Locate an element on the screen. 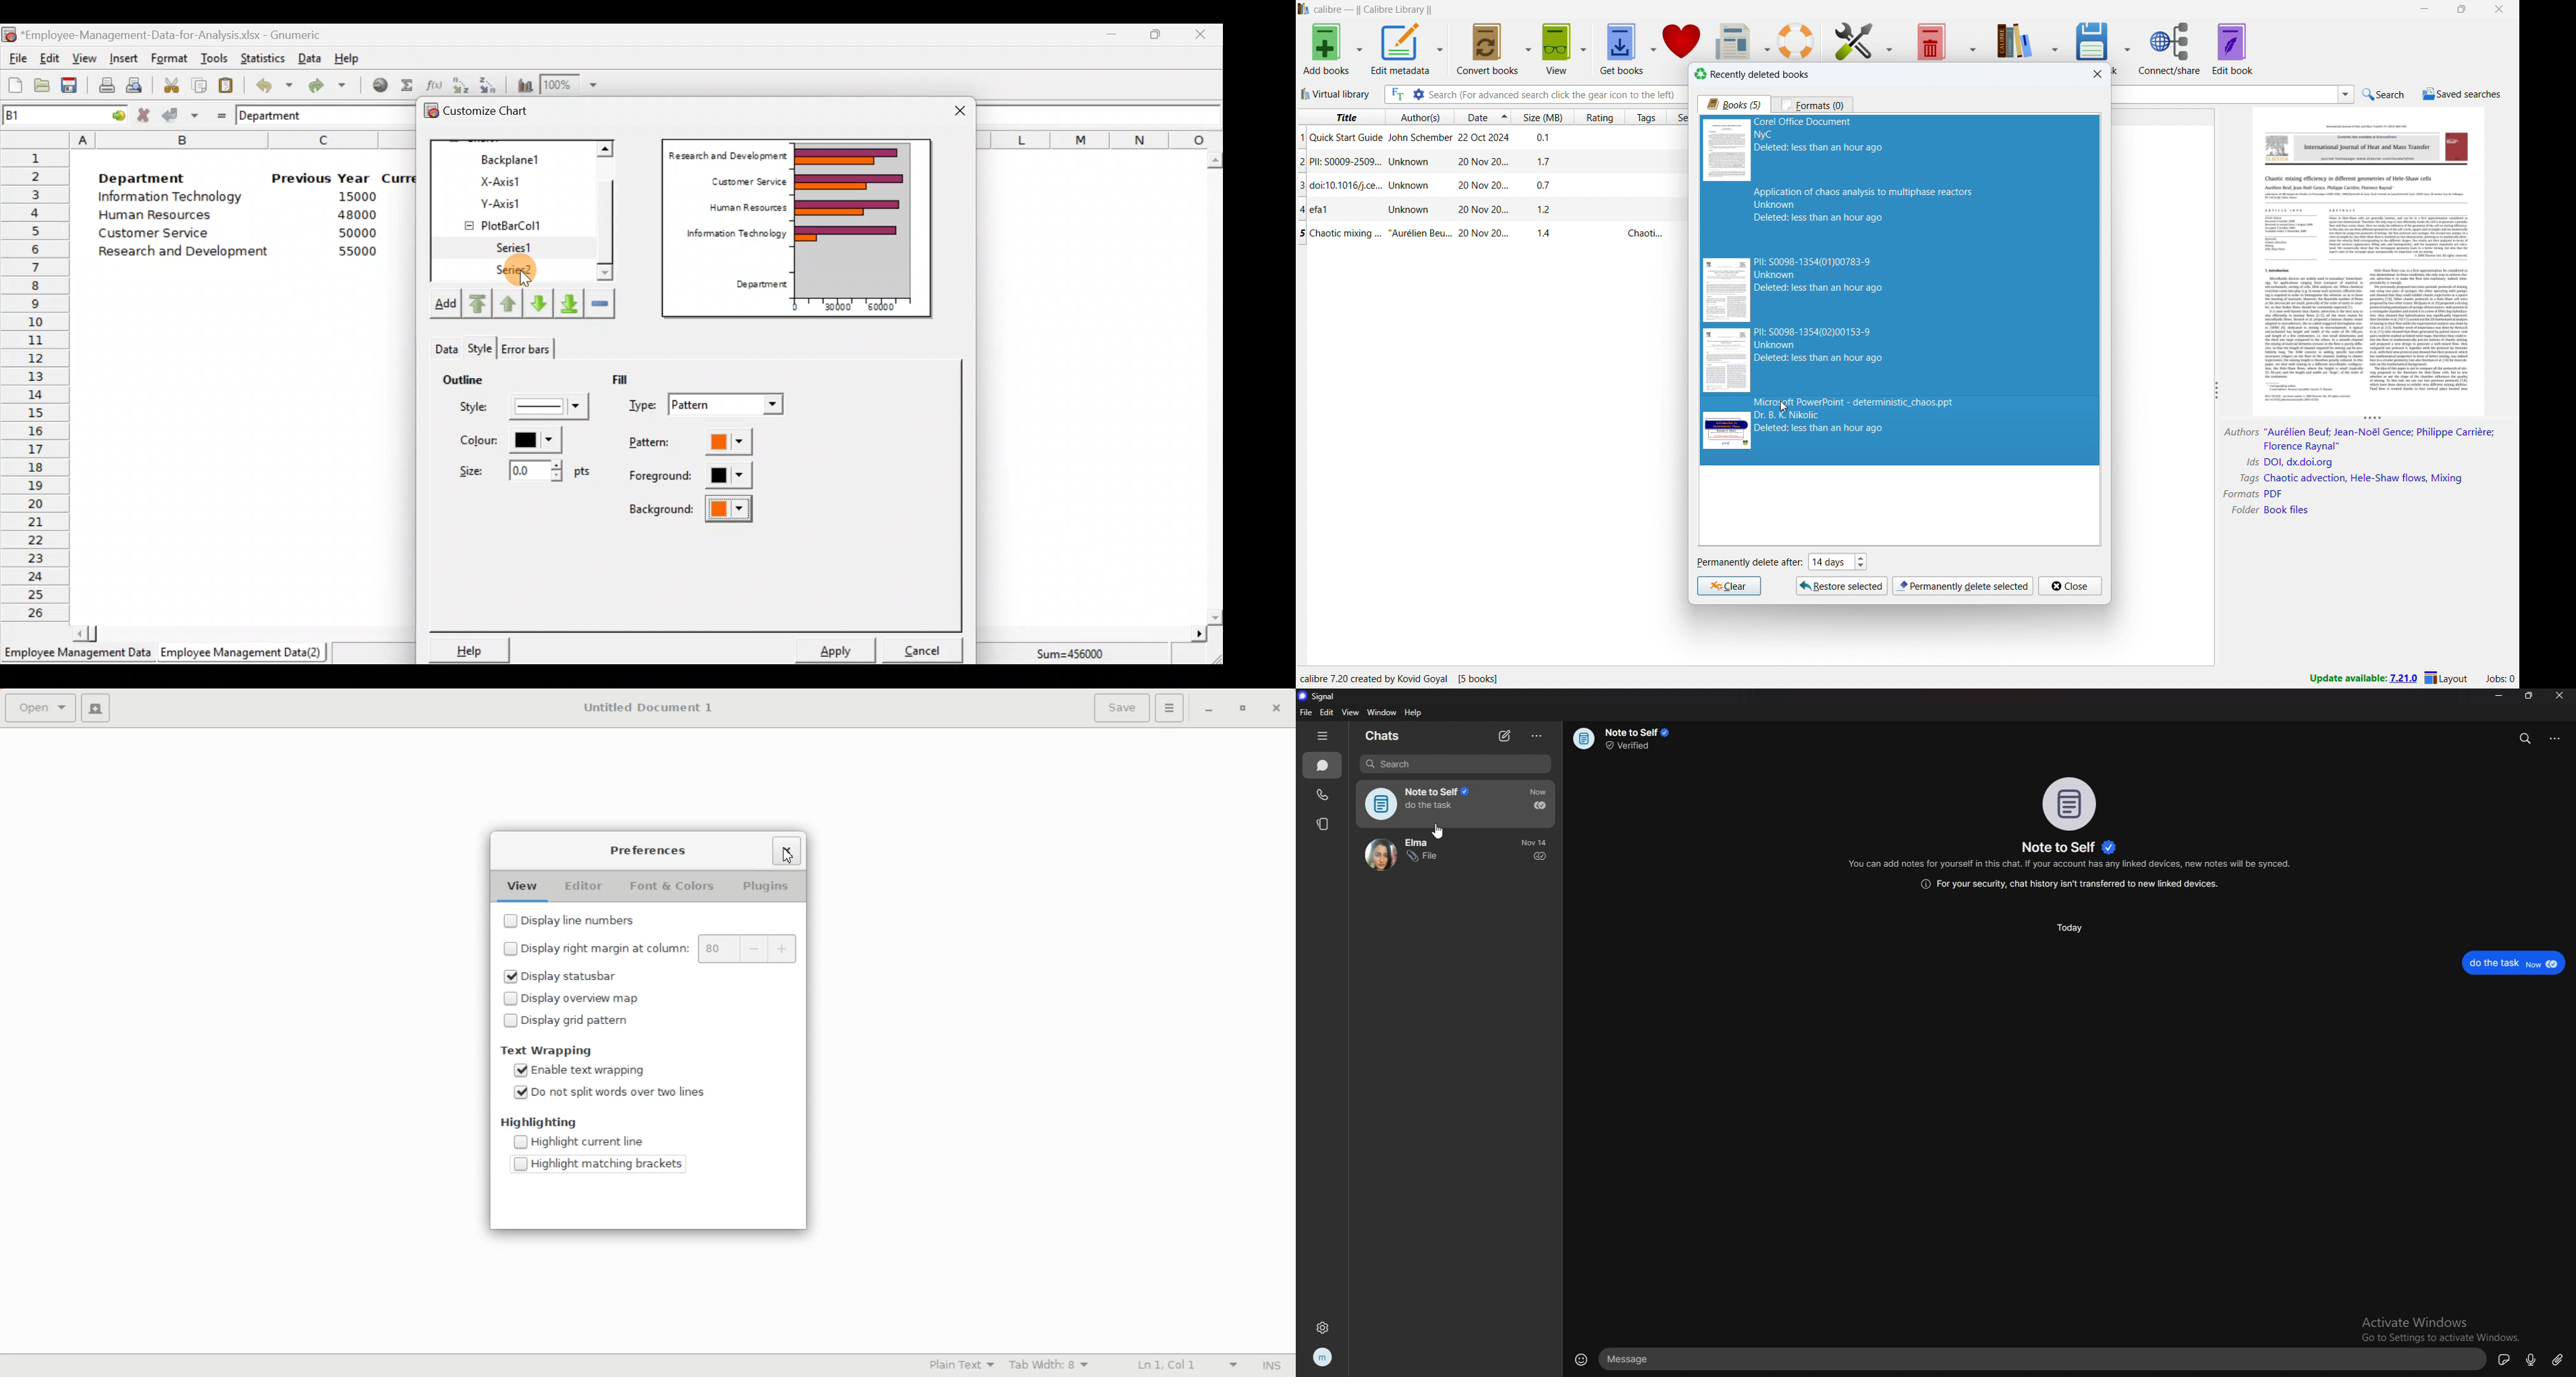 Image resolution: width=2576 pixels, height=1400 pixels. Data is located at coordinates (310, 58).